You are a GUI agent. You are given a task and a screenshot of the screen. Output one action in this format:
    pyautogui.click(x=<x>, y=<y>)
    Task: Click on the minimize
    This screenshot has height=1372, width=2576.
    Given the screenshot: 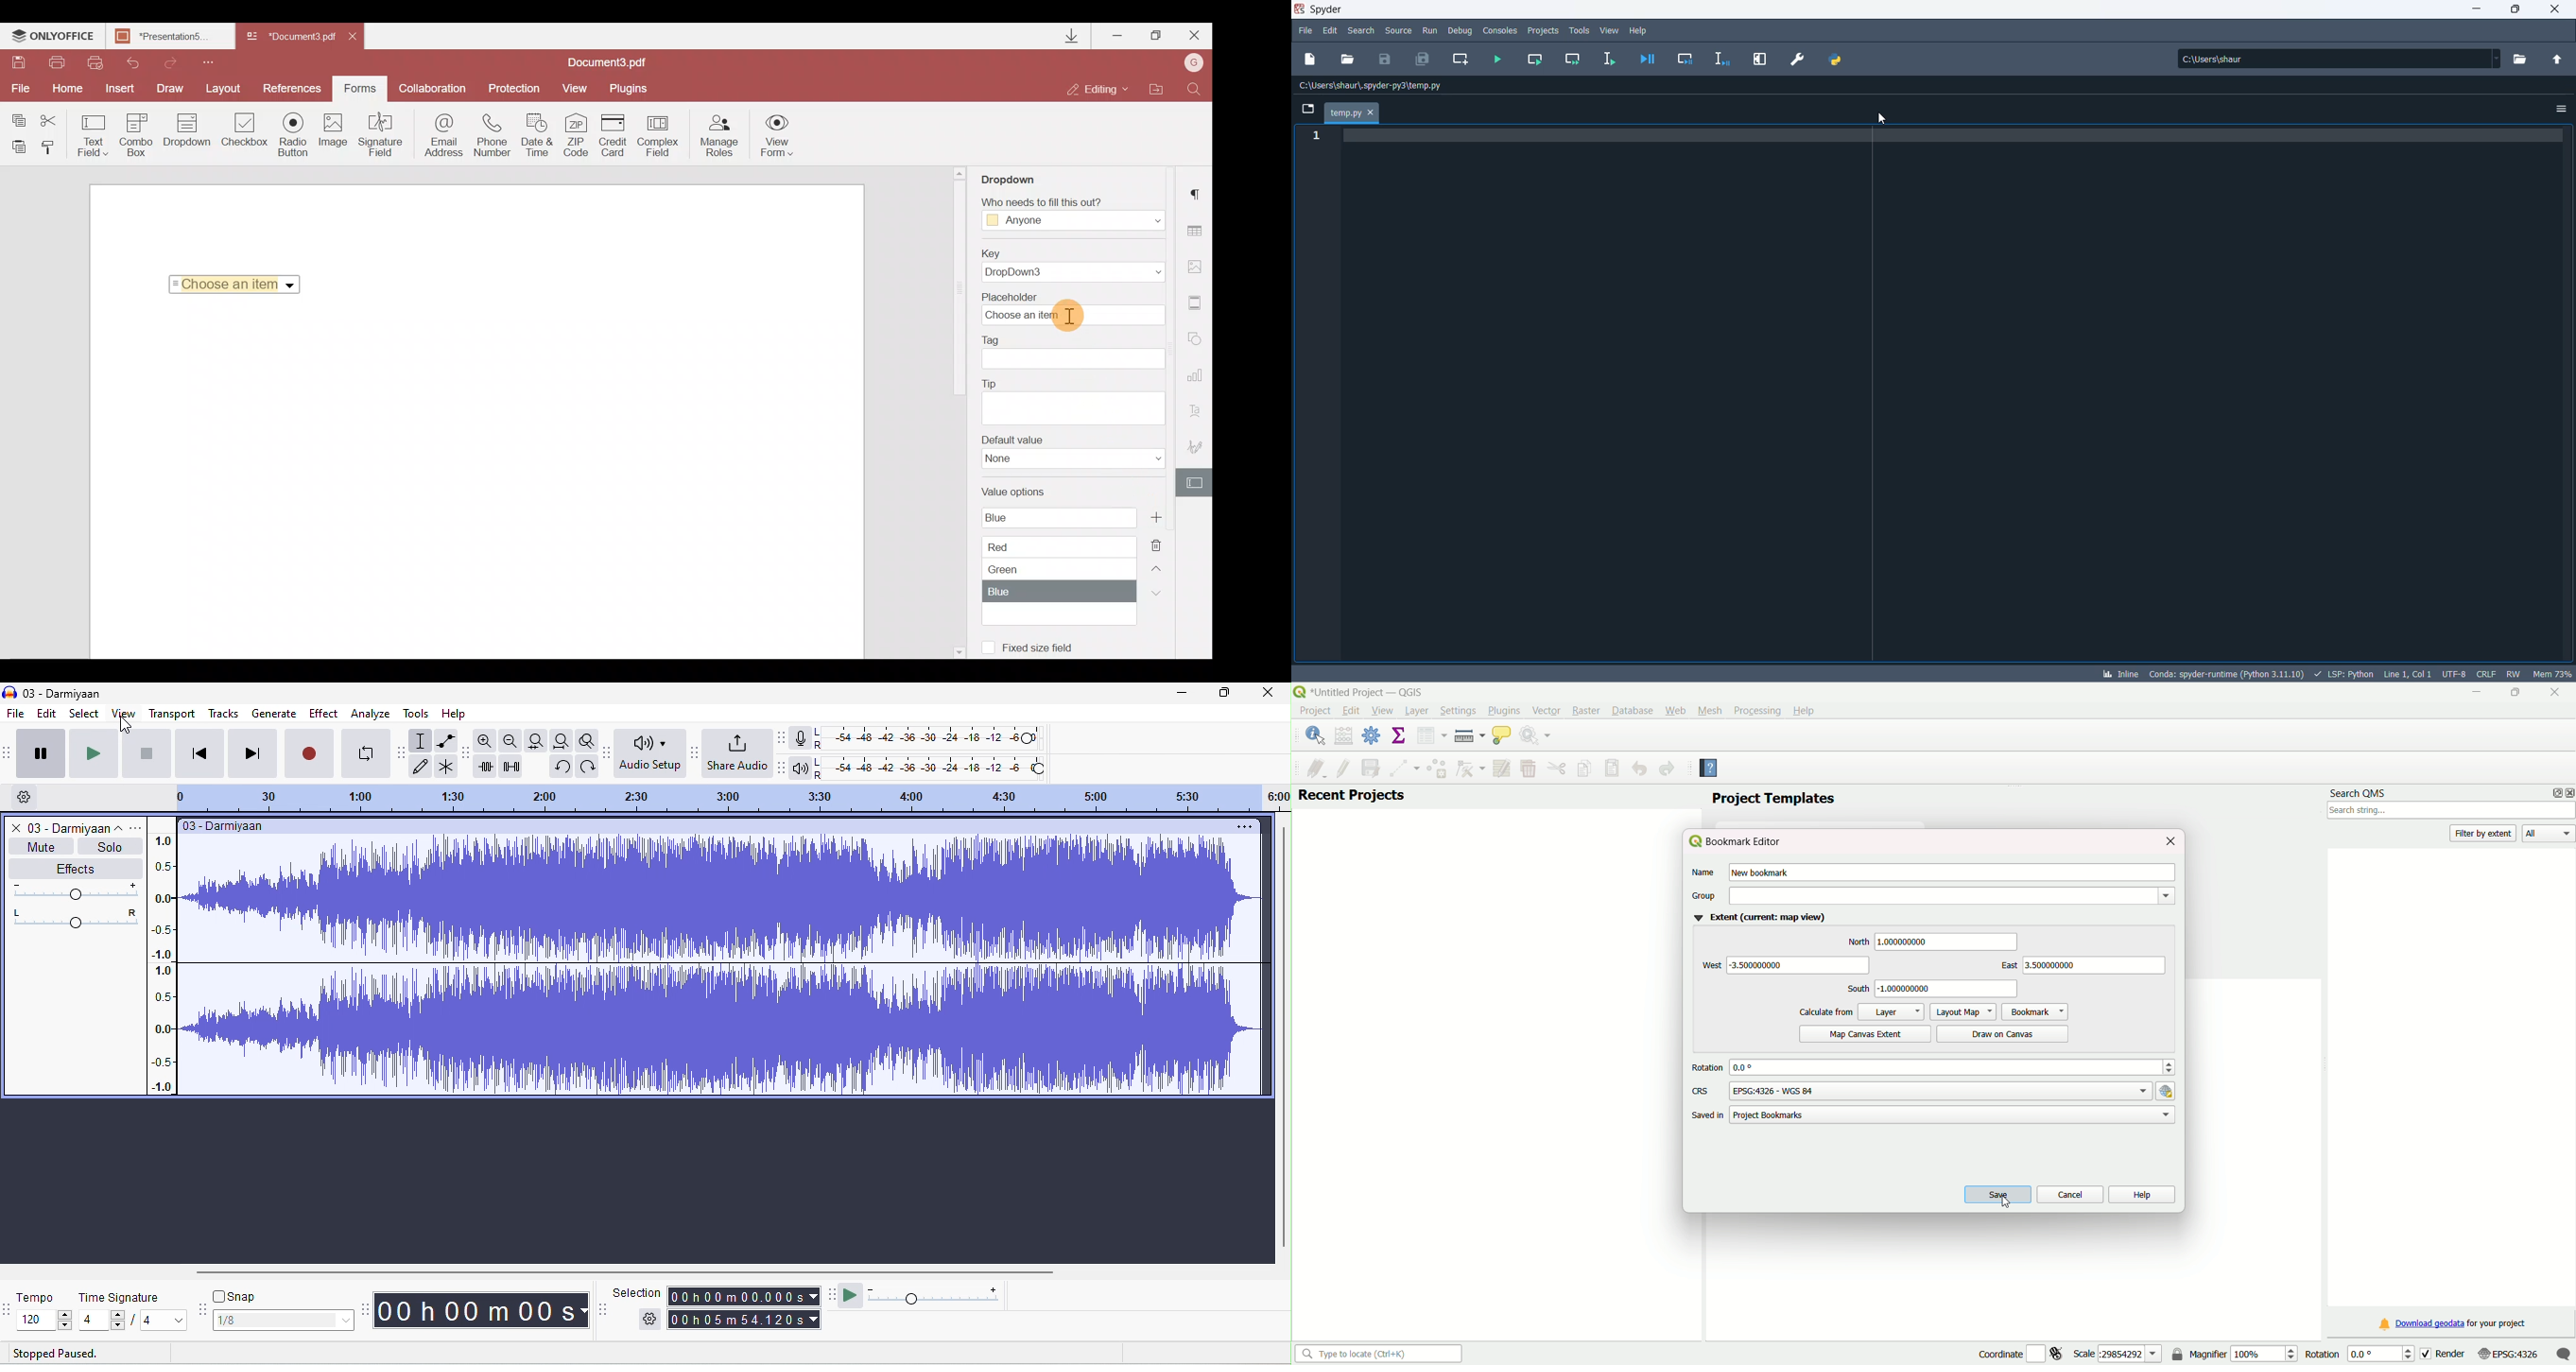 What is the action you would take?
    pyautogui.click(x=2476, y=13)
    